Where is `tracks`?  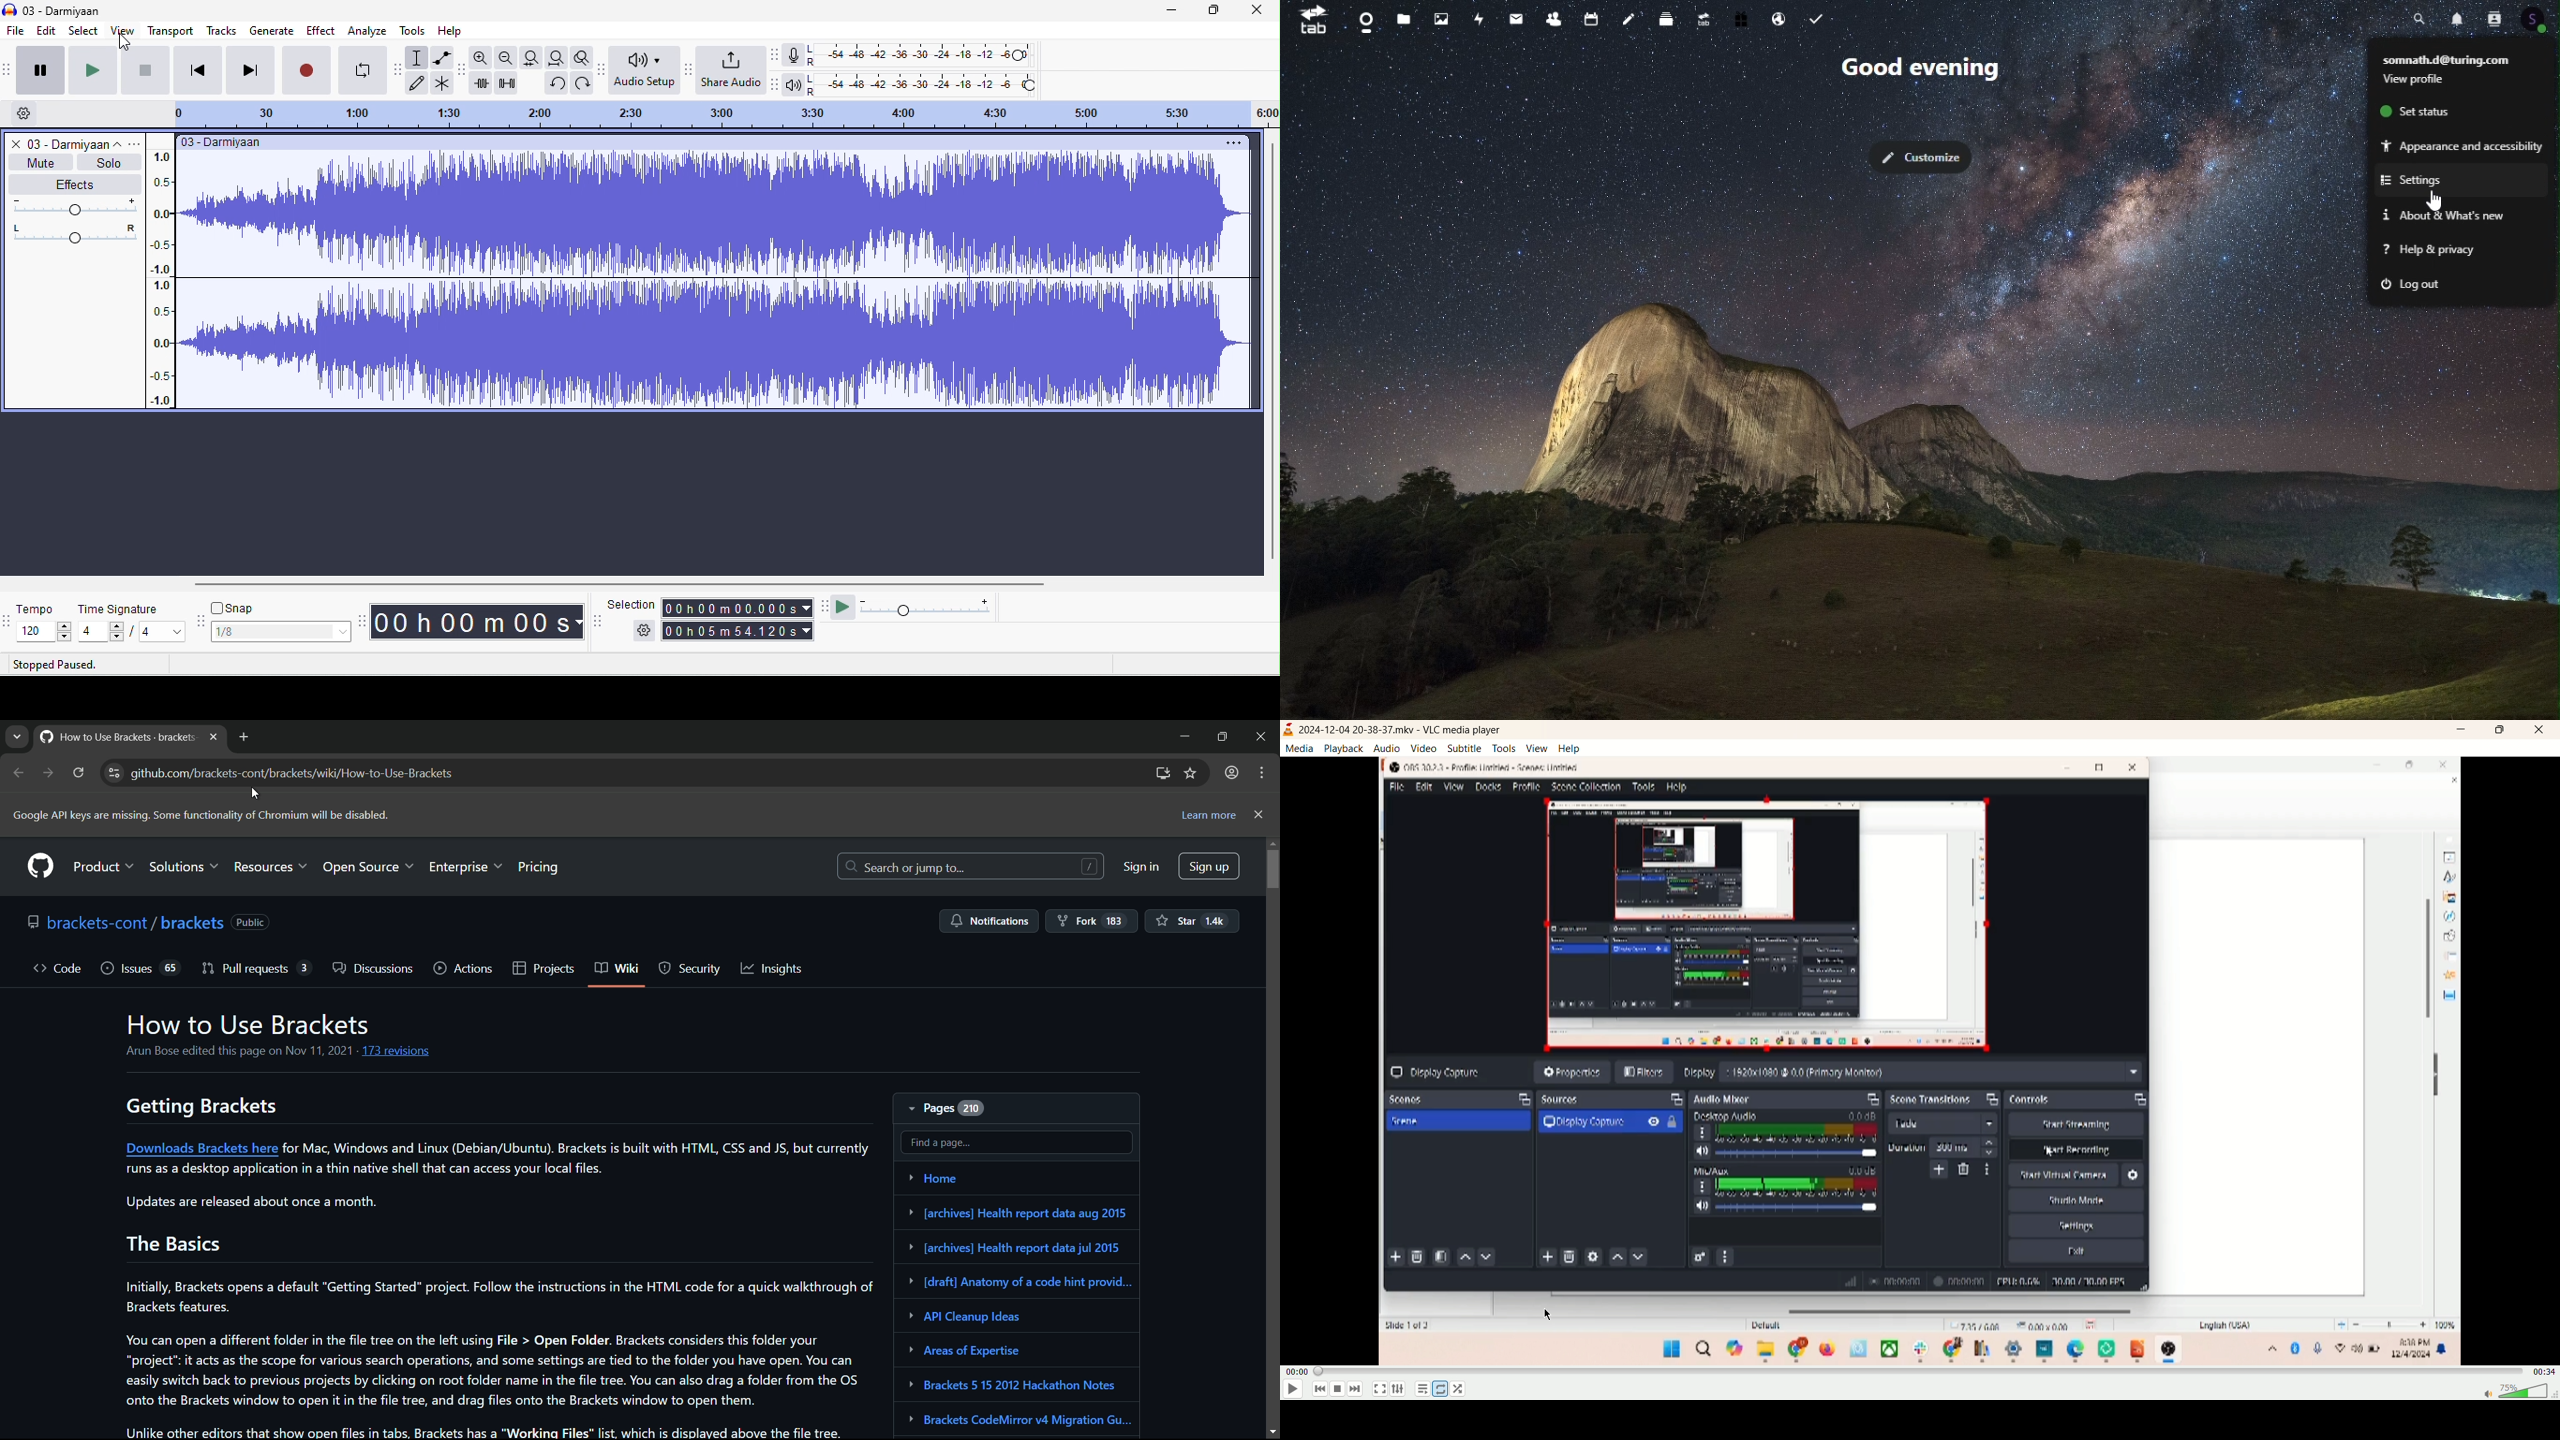 tracks is located at coordinates (222, 31).